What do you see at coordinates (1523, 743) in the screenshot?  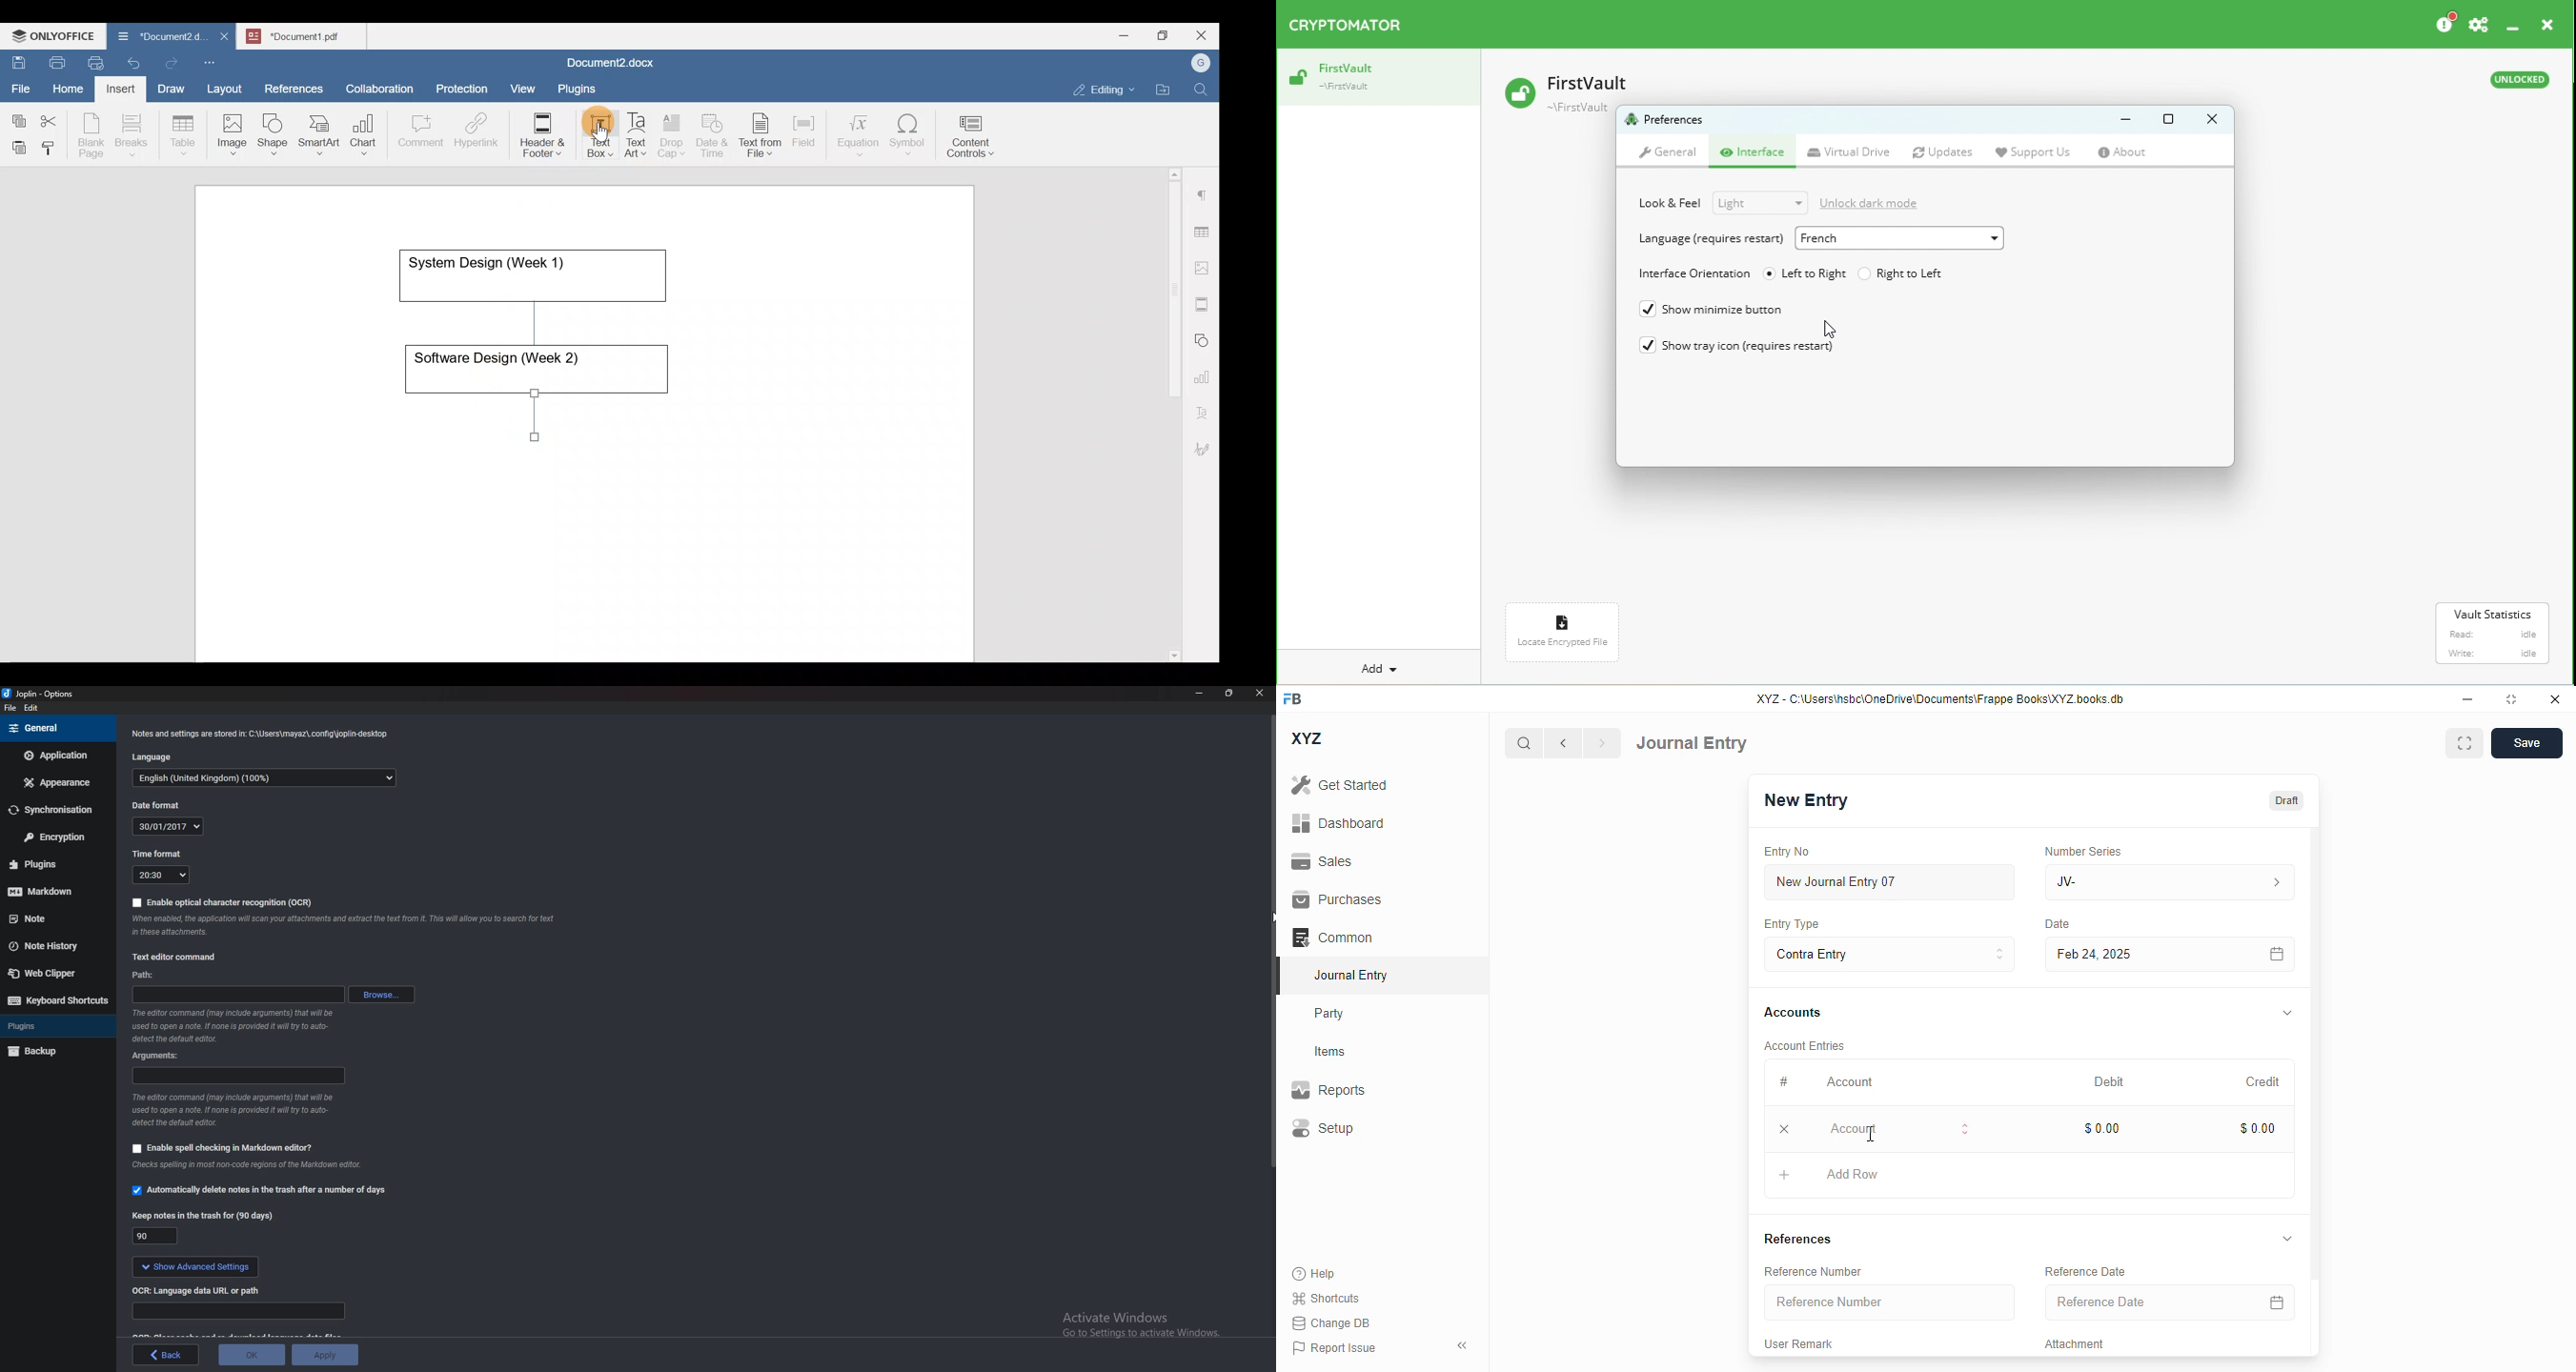 I see `search` at bounding box center [1523, 743].